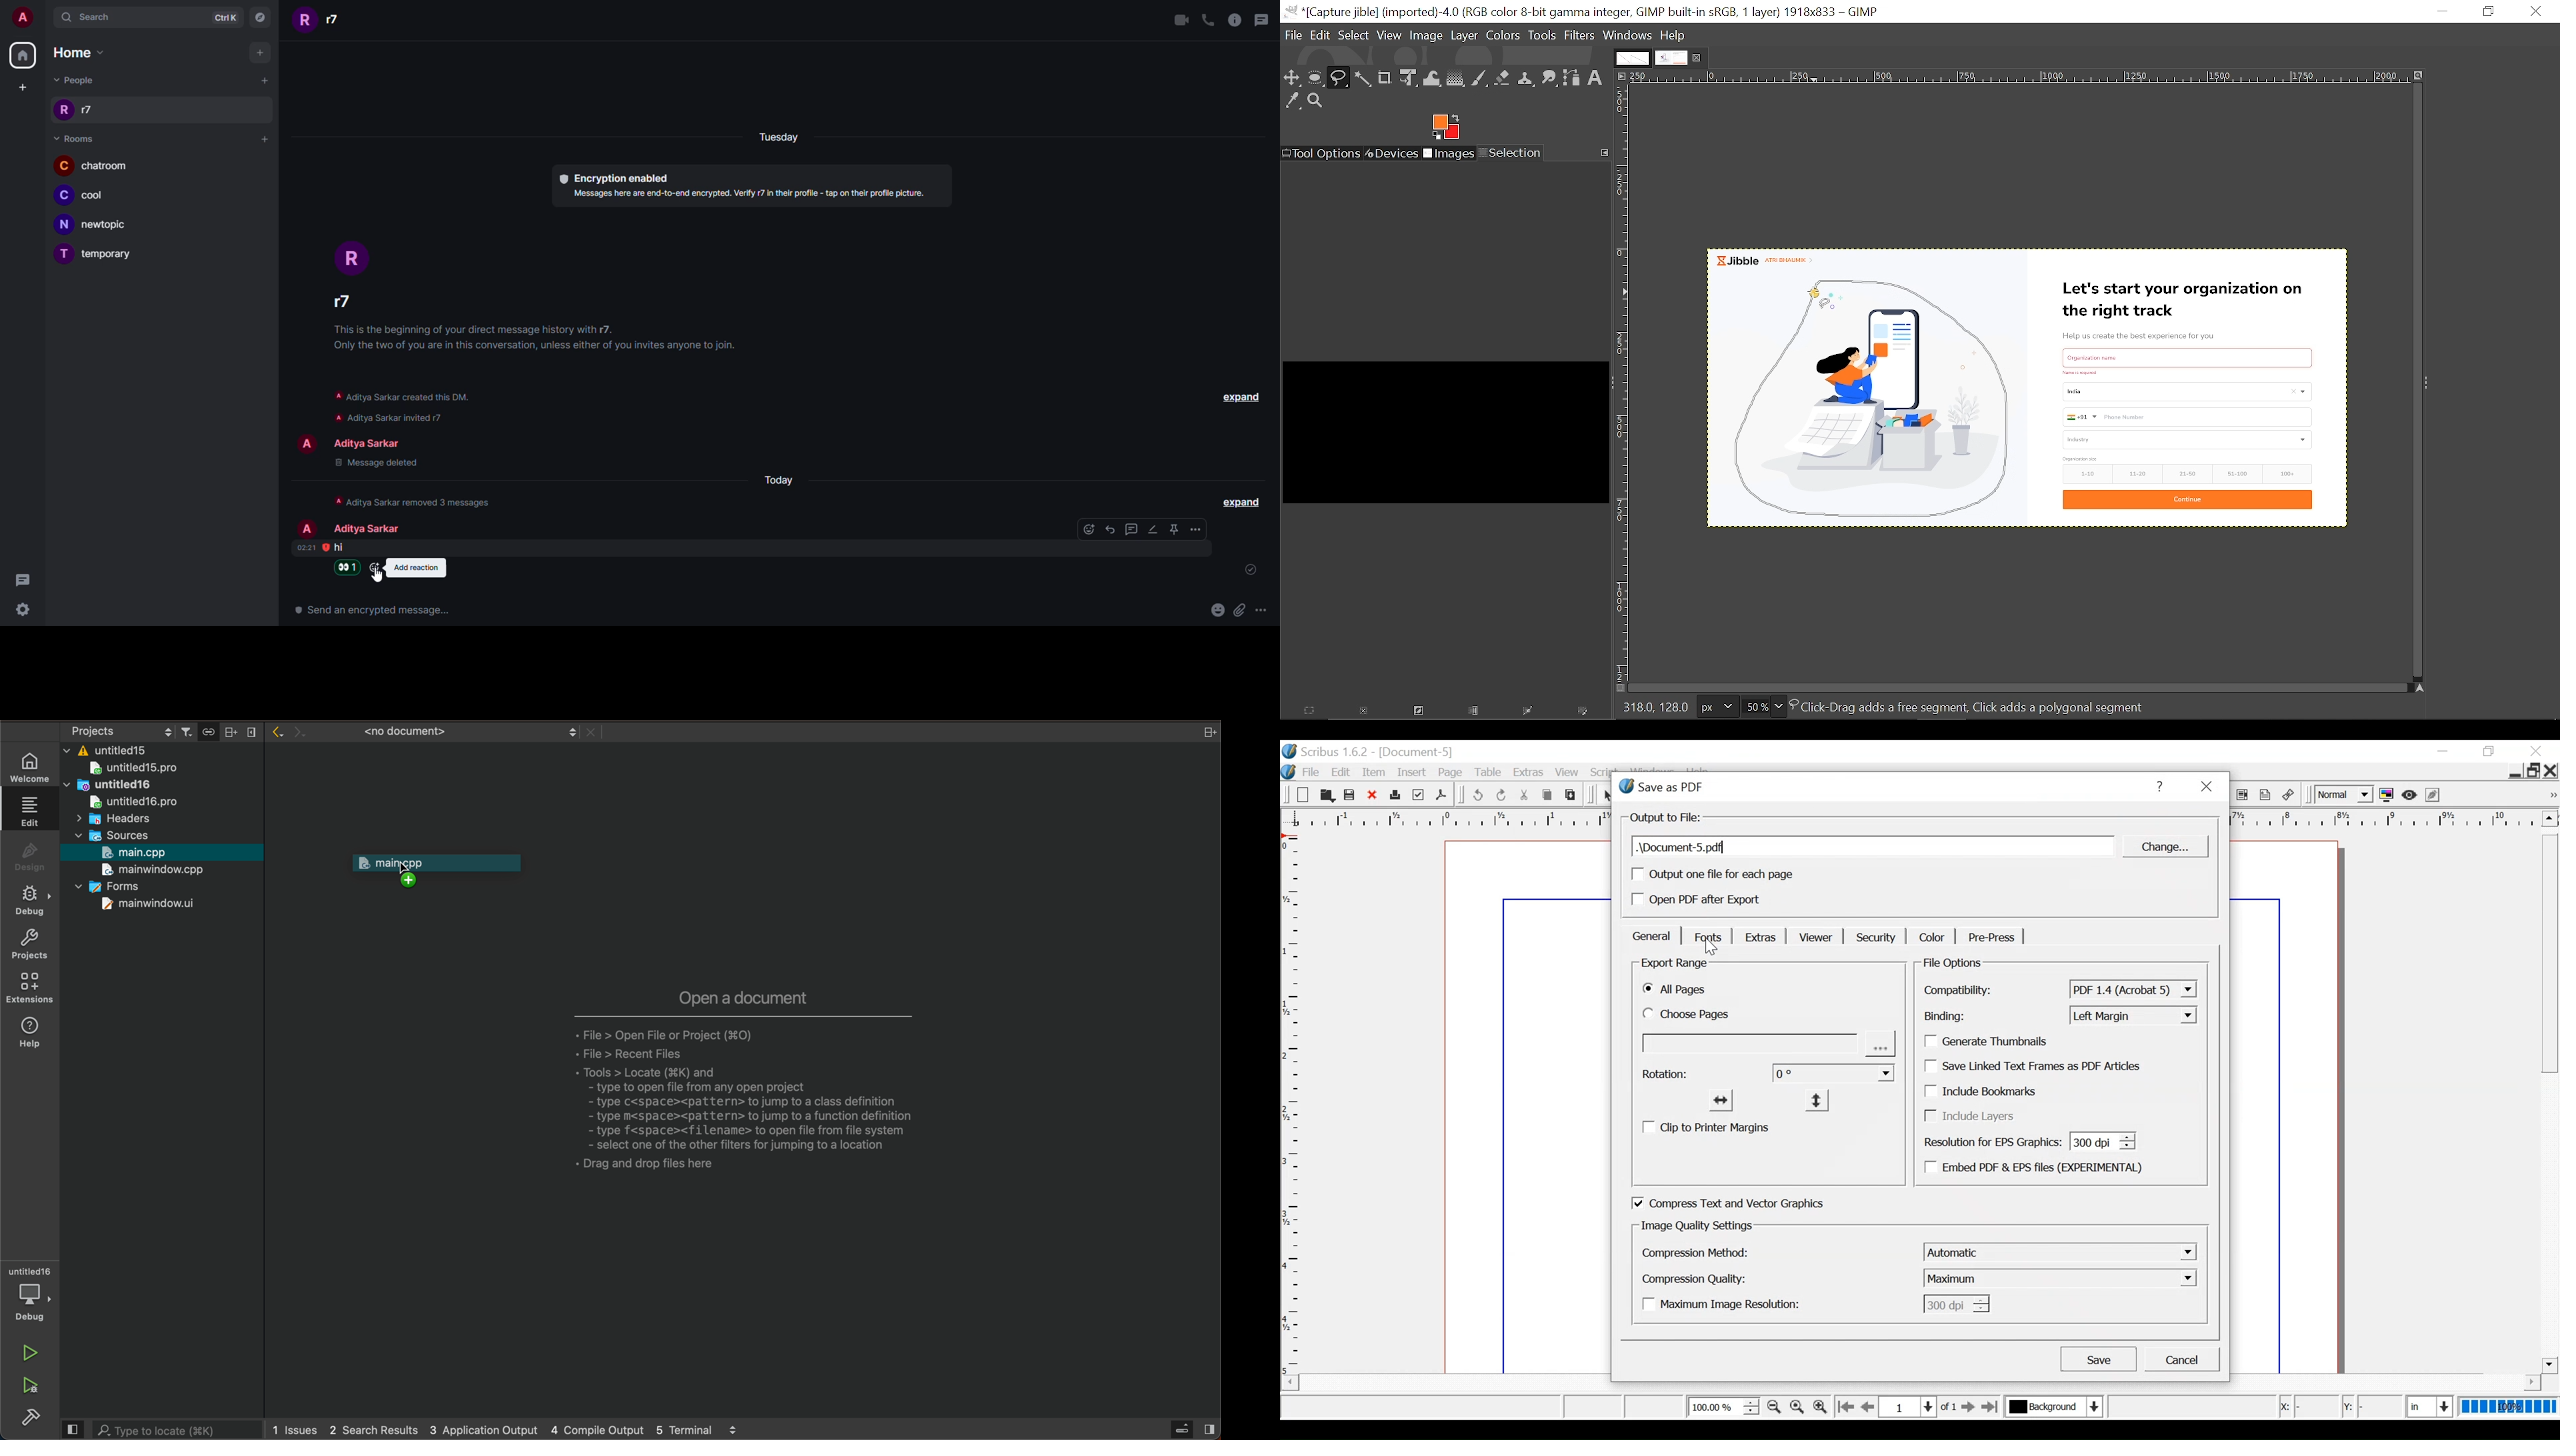 Image resolution: width=2576 pixels, height=1456 pixels. I want to click on people, so click(75, 111).